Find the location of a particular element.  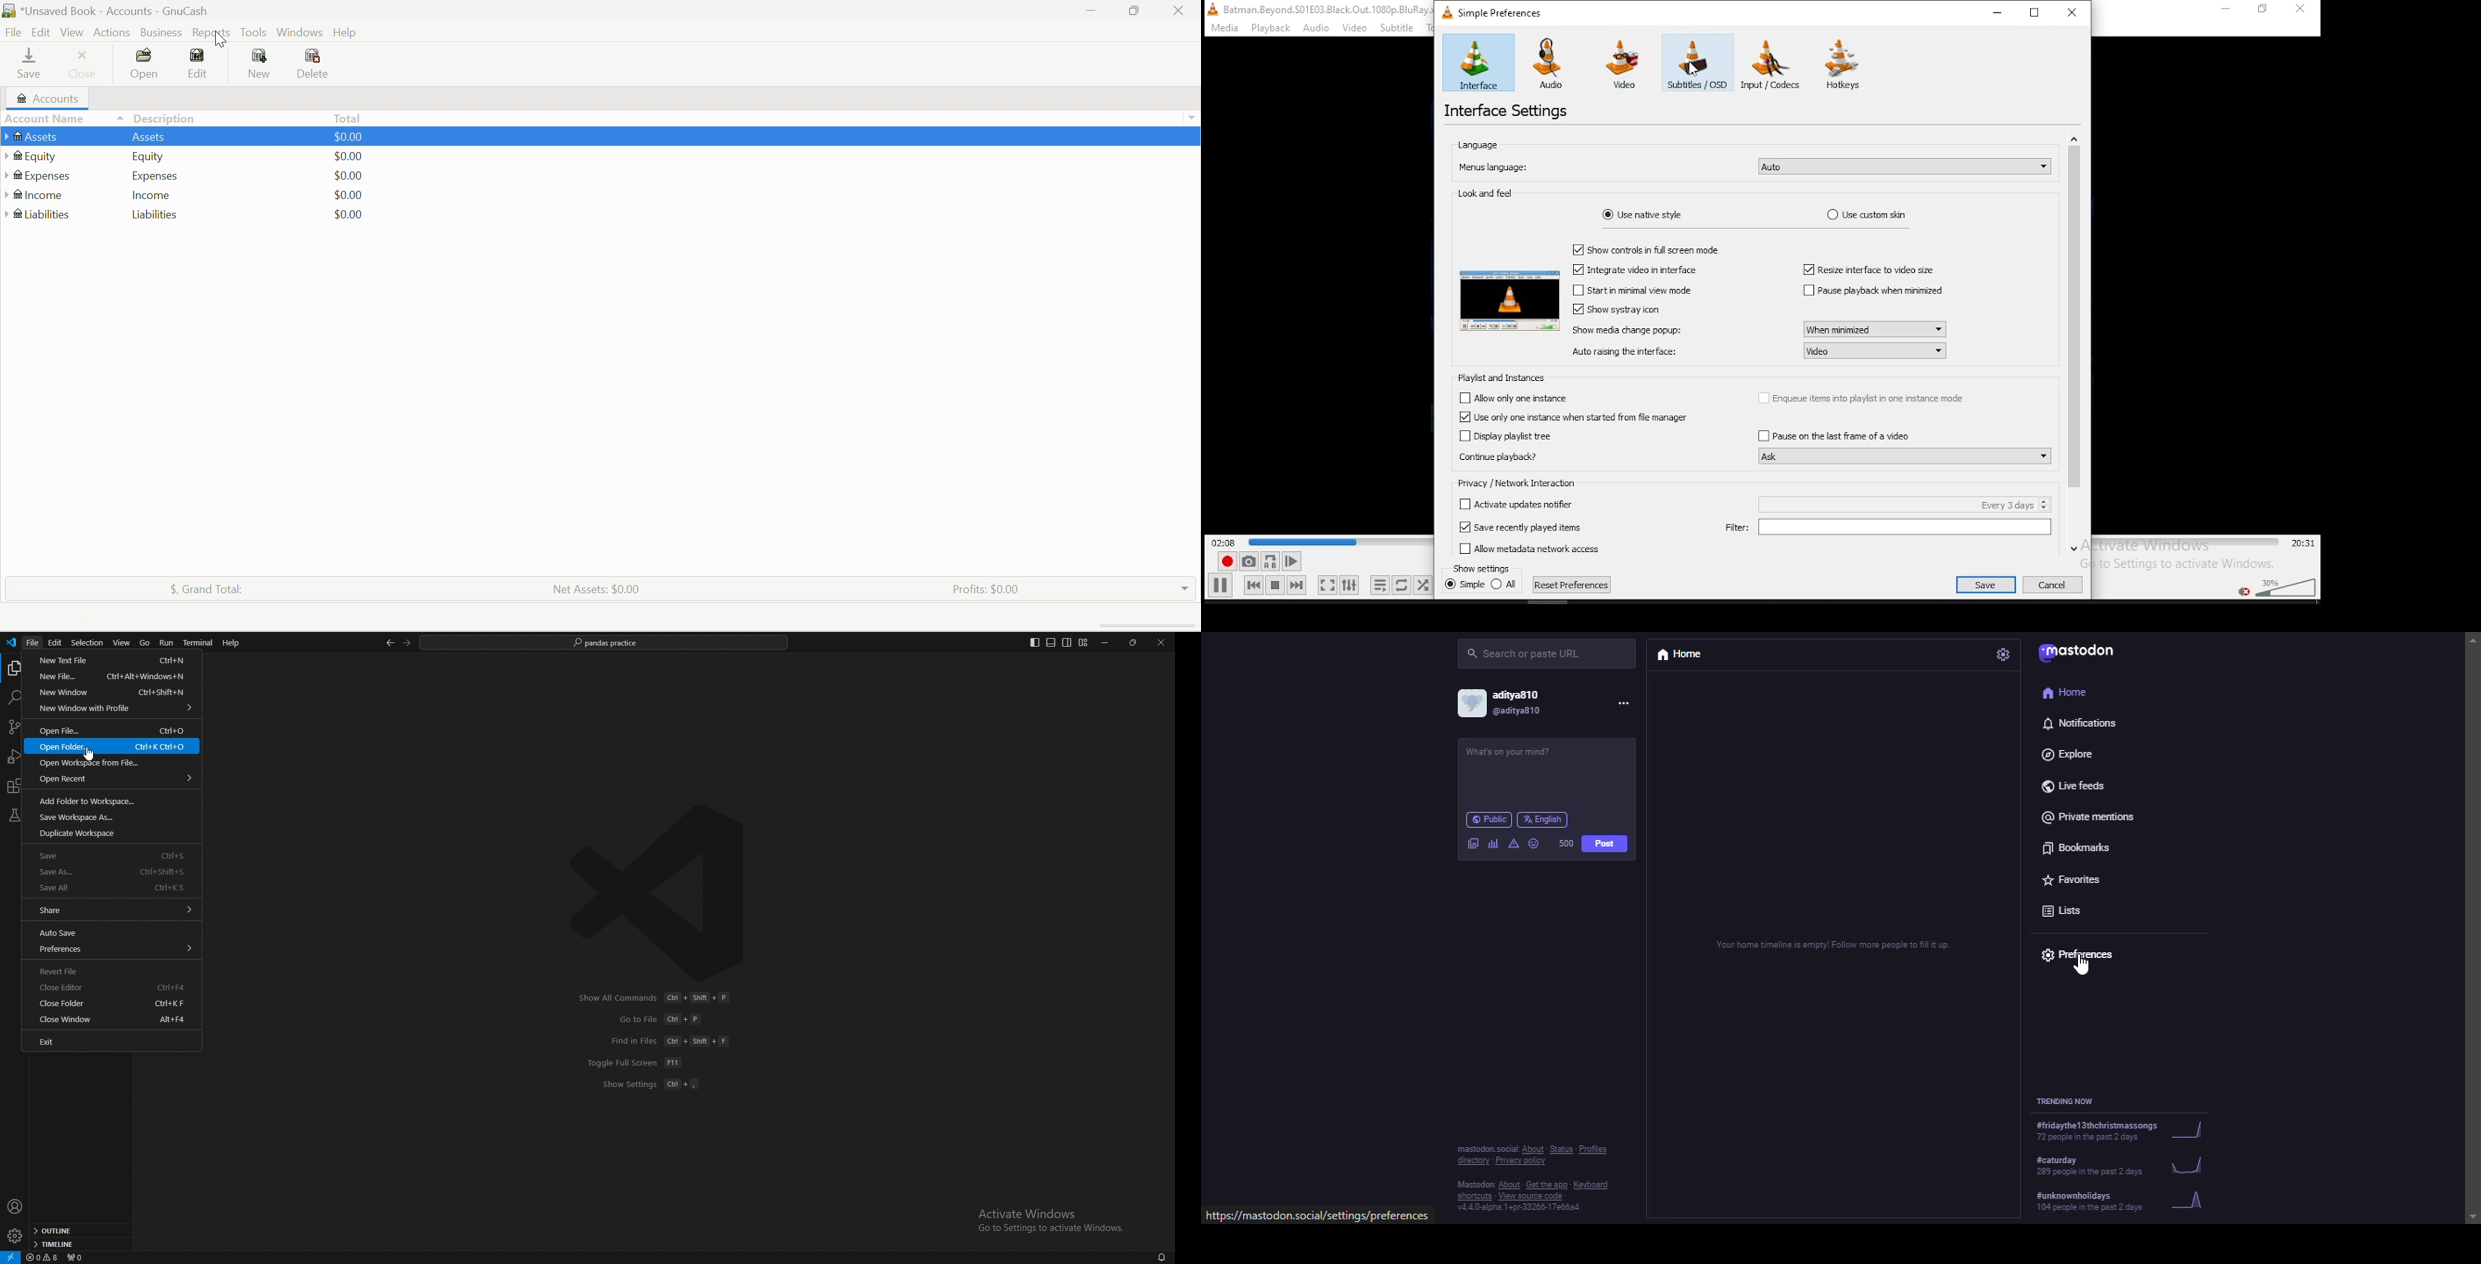

random is located at coordinates (1422, 585).